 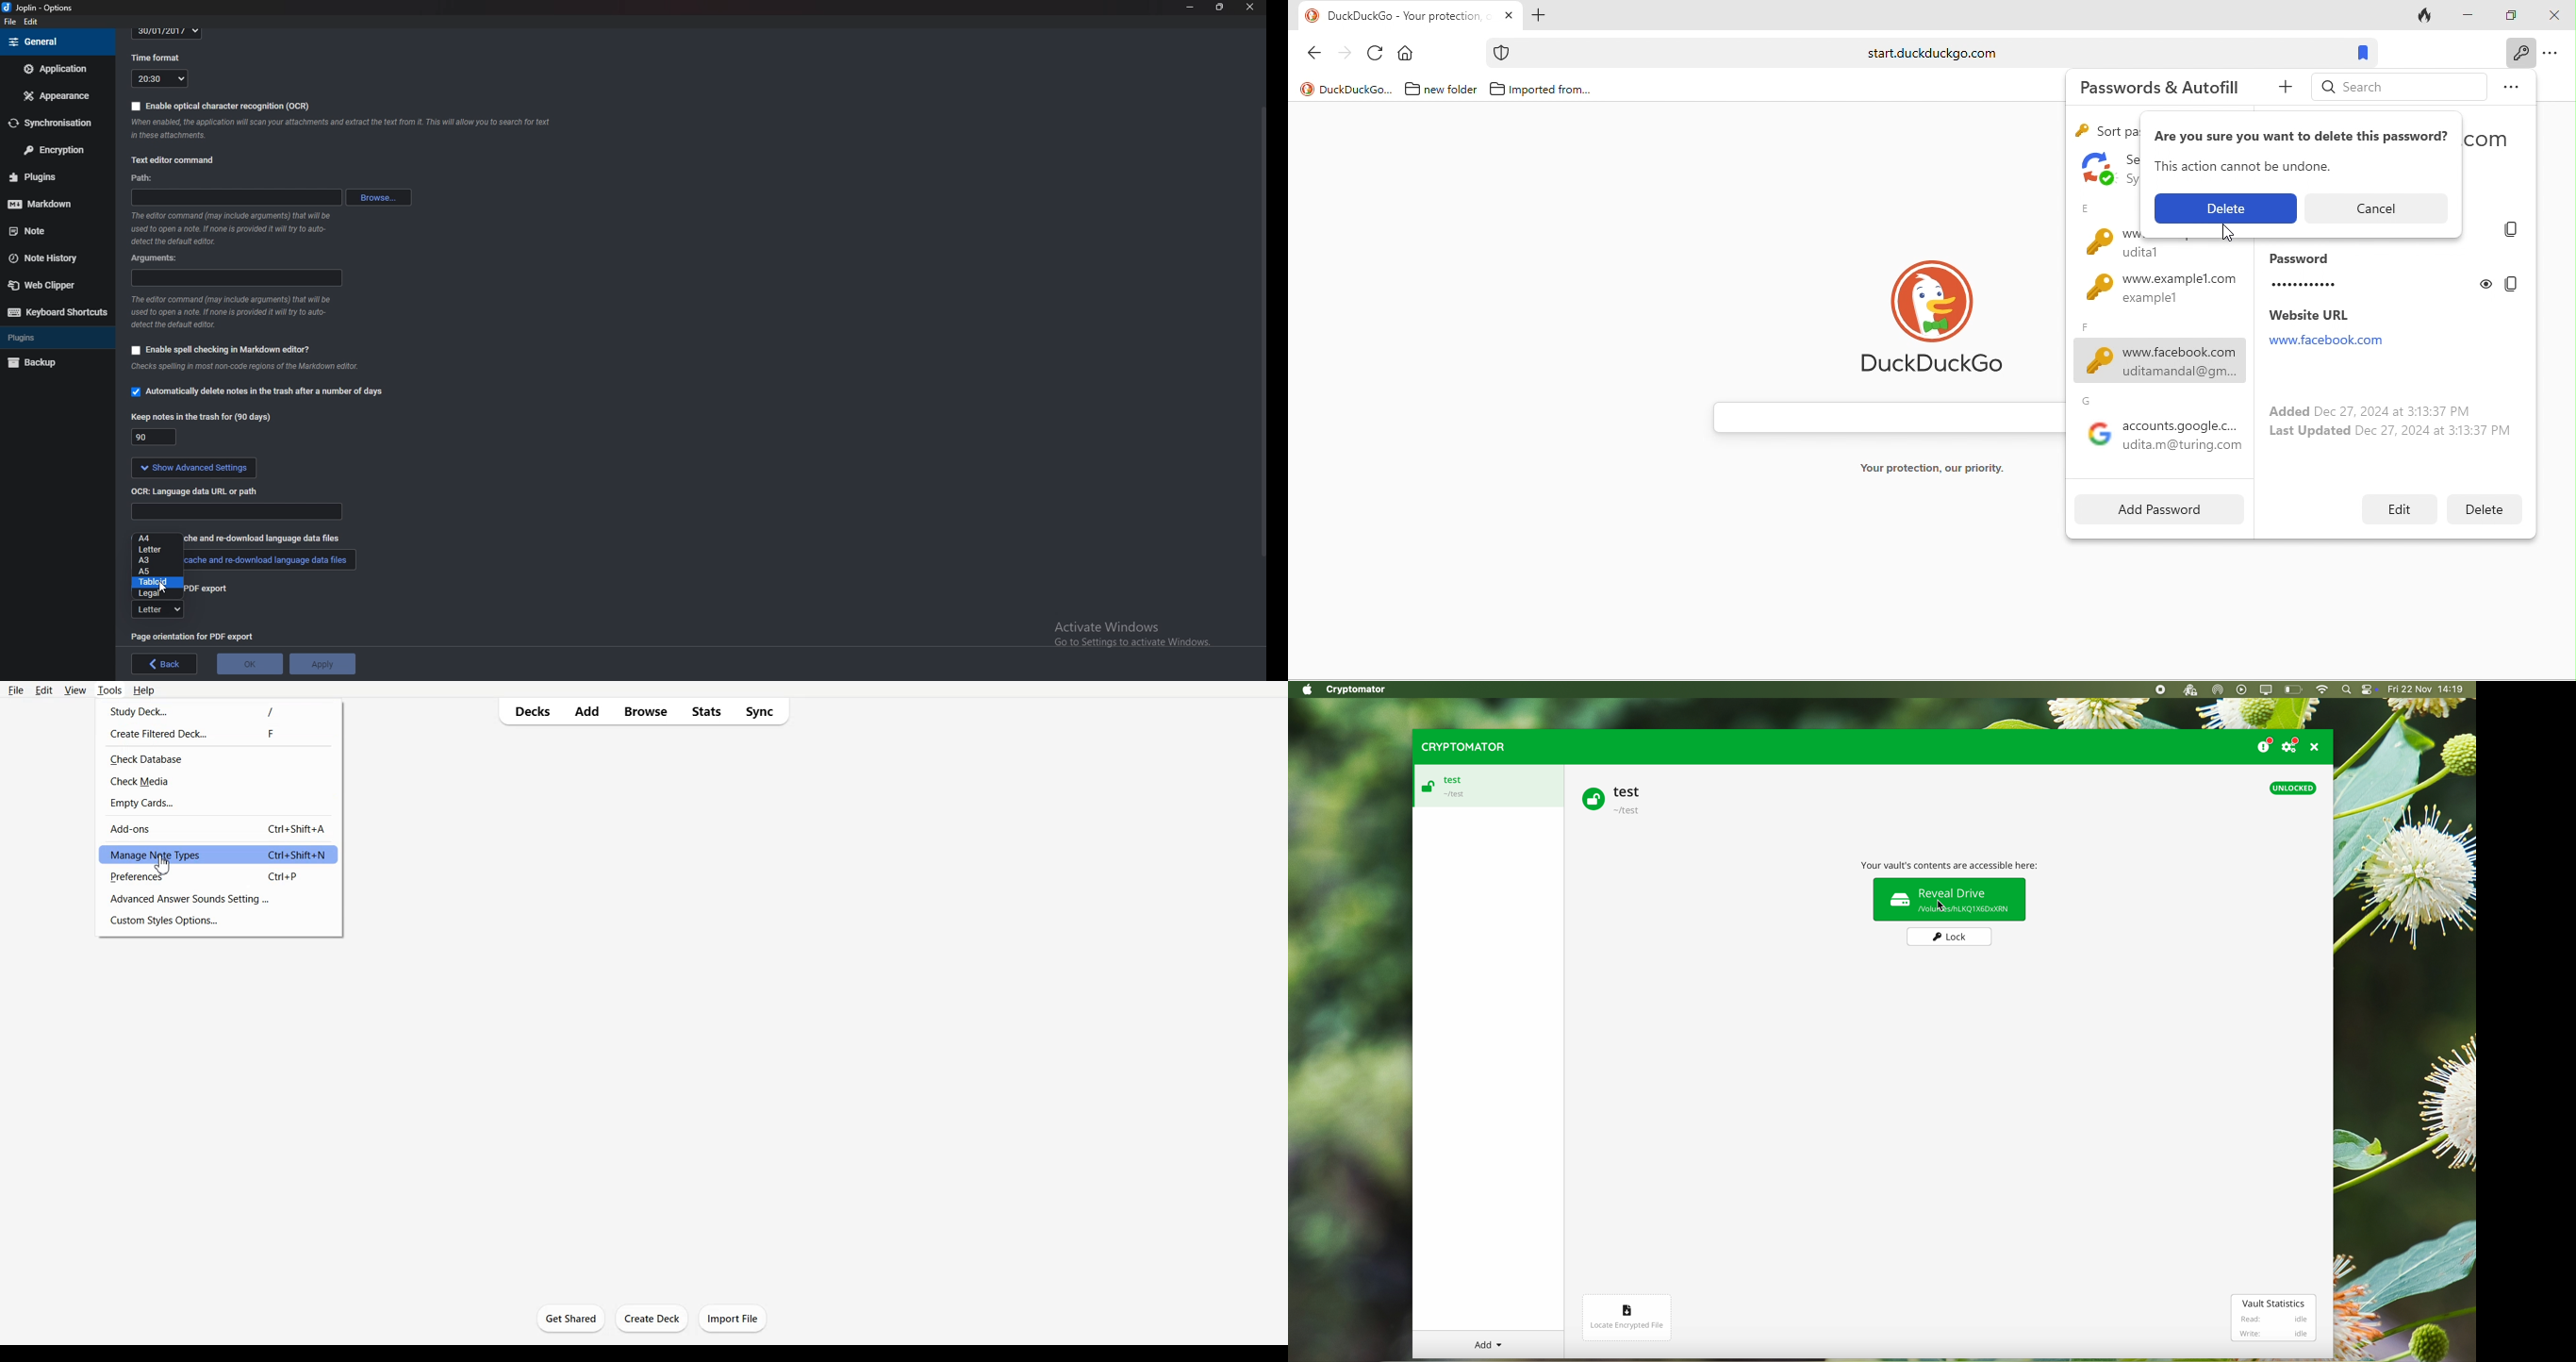 What do you see at coordinates (380, 197) in the screenshot?
I see `browse` at bounding box center [380, 197].